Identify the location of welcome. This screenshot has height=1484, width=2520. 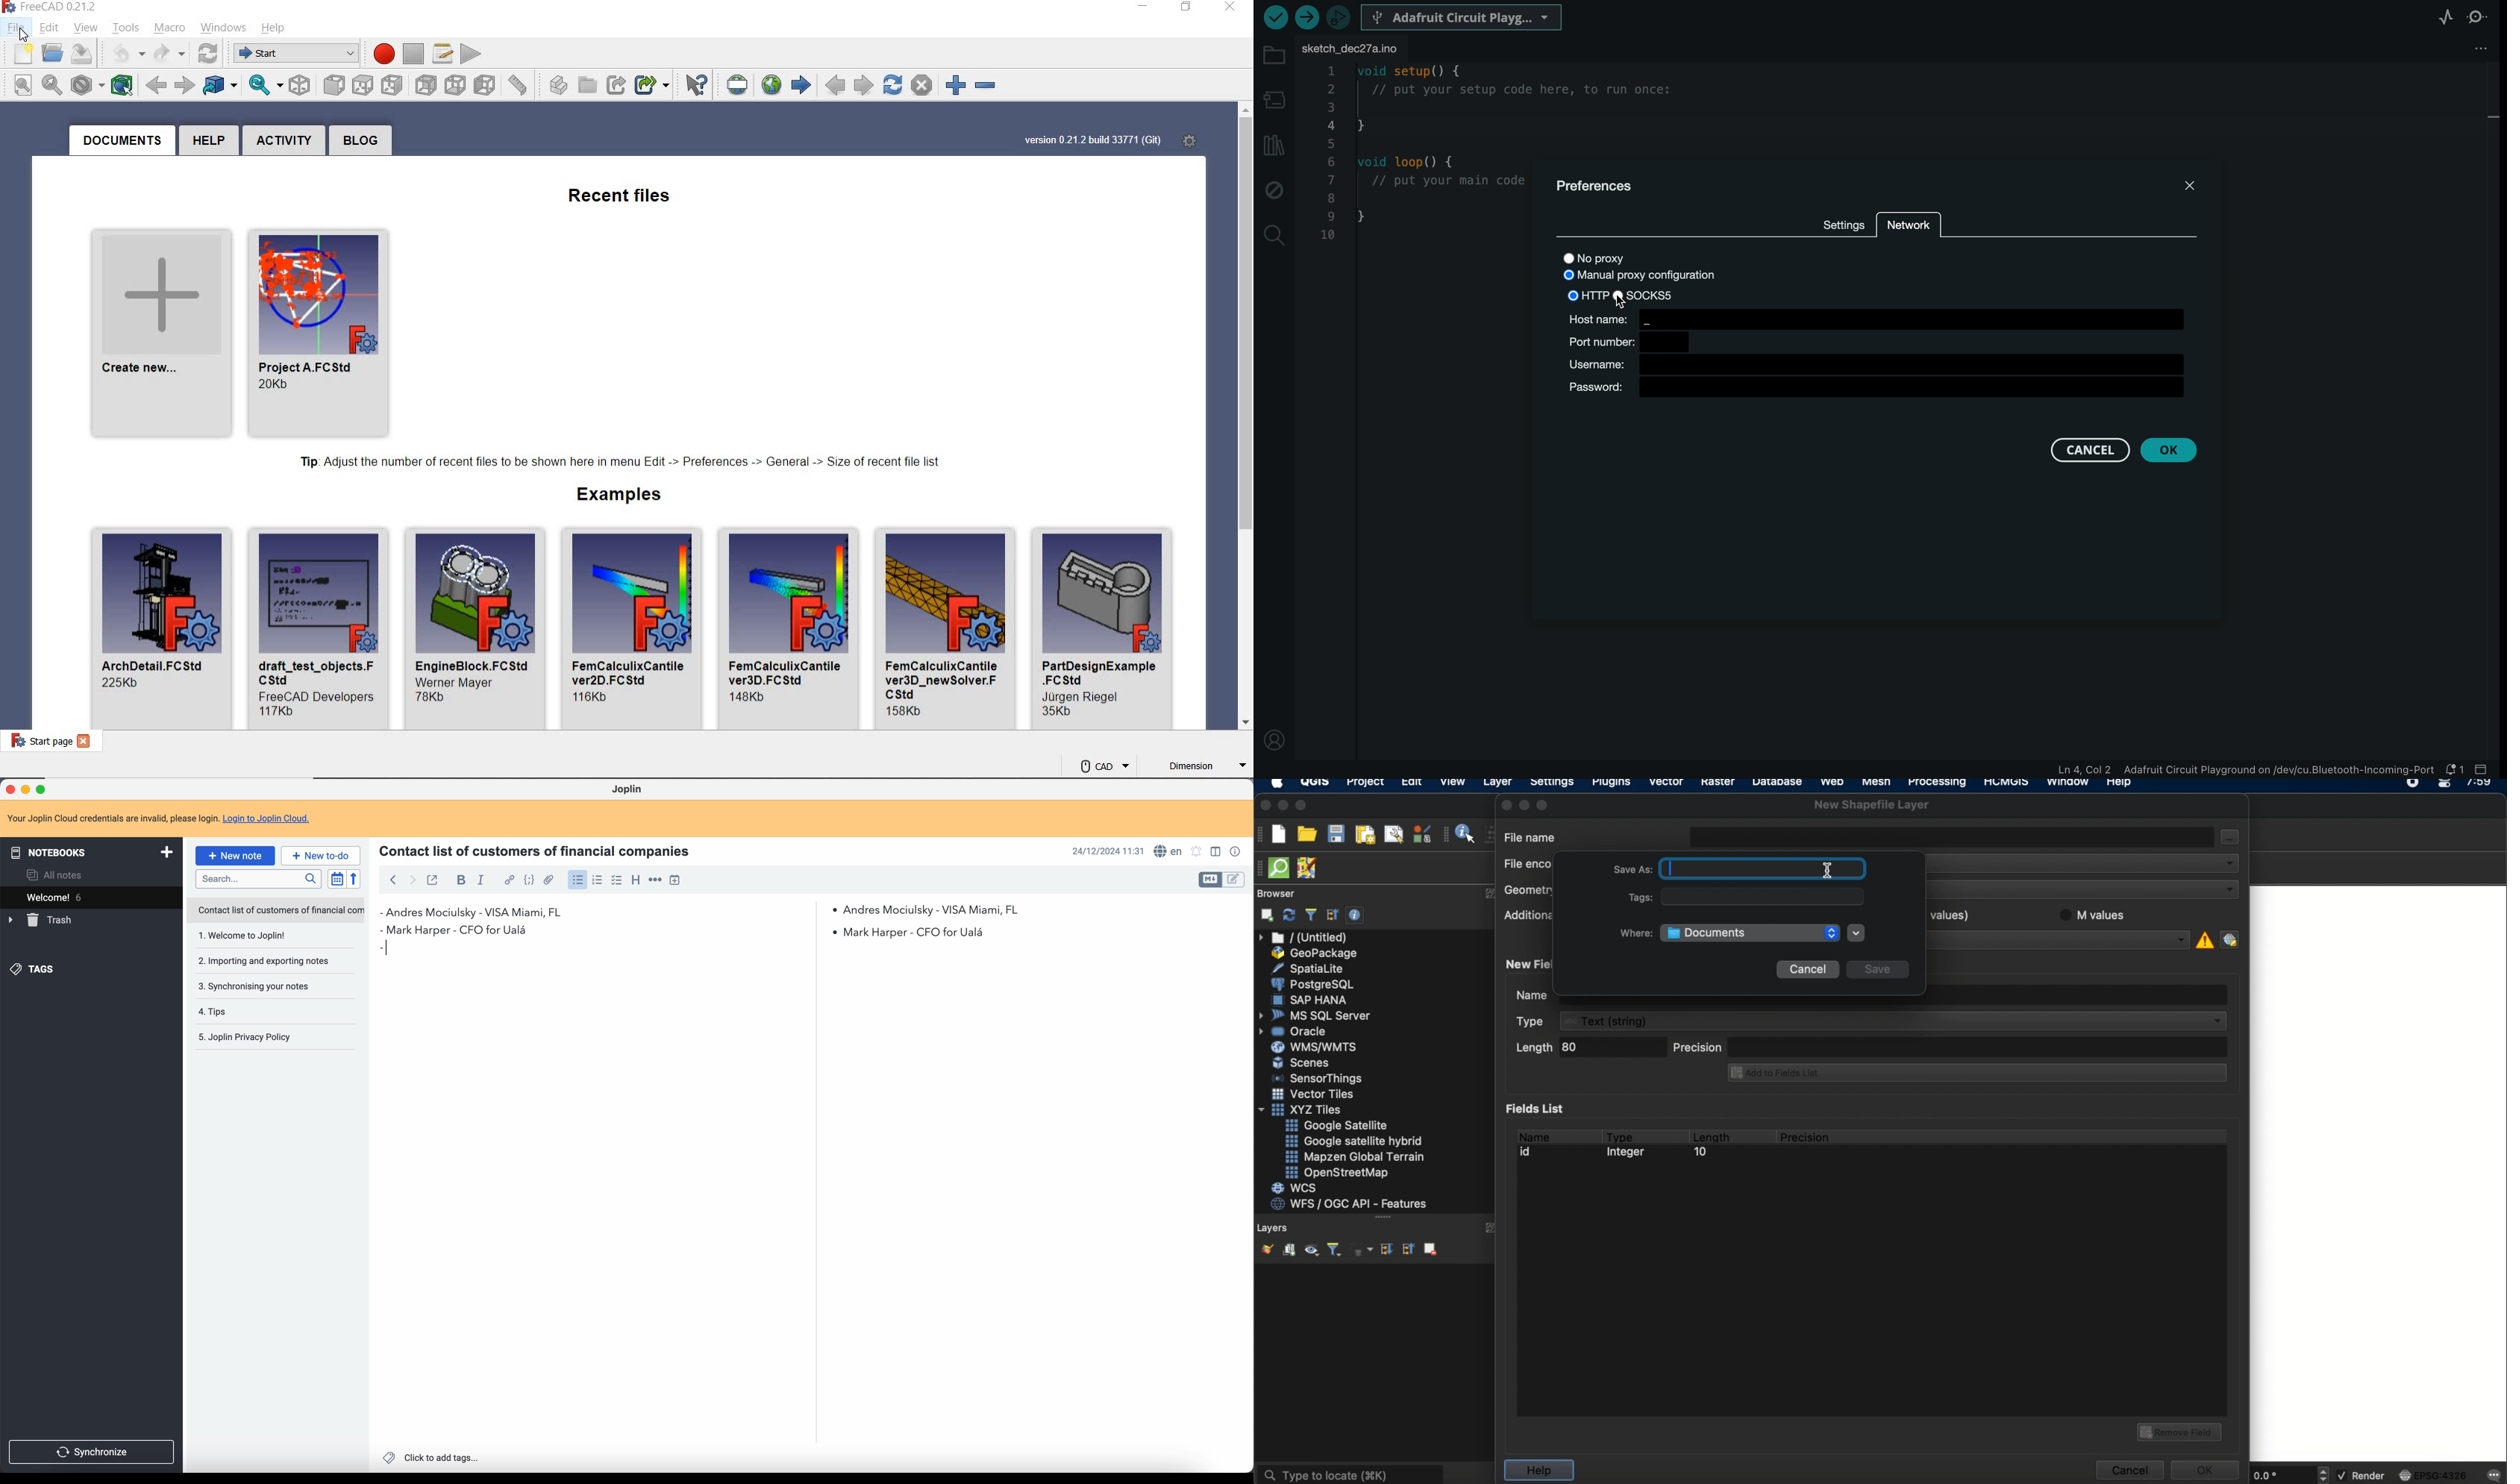
(82, 897).